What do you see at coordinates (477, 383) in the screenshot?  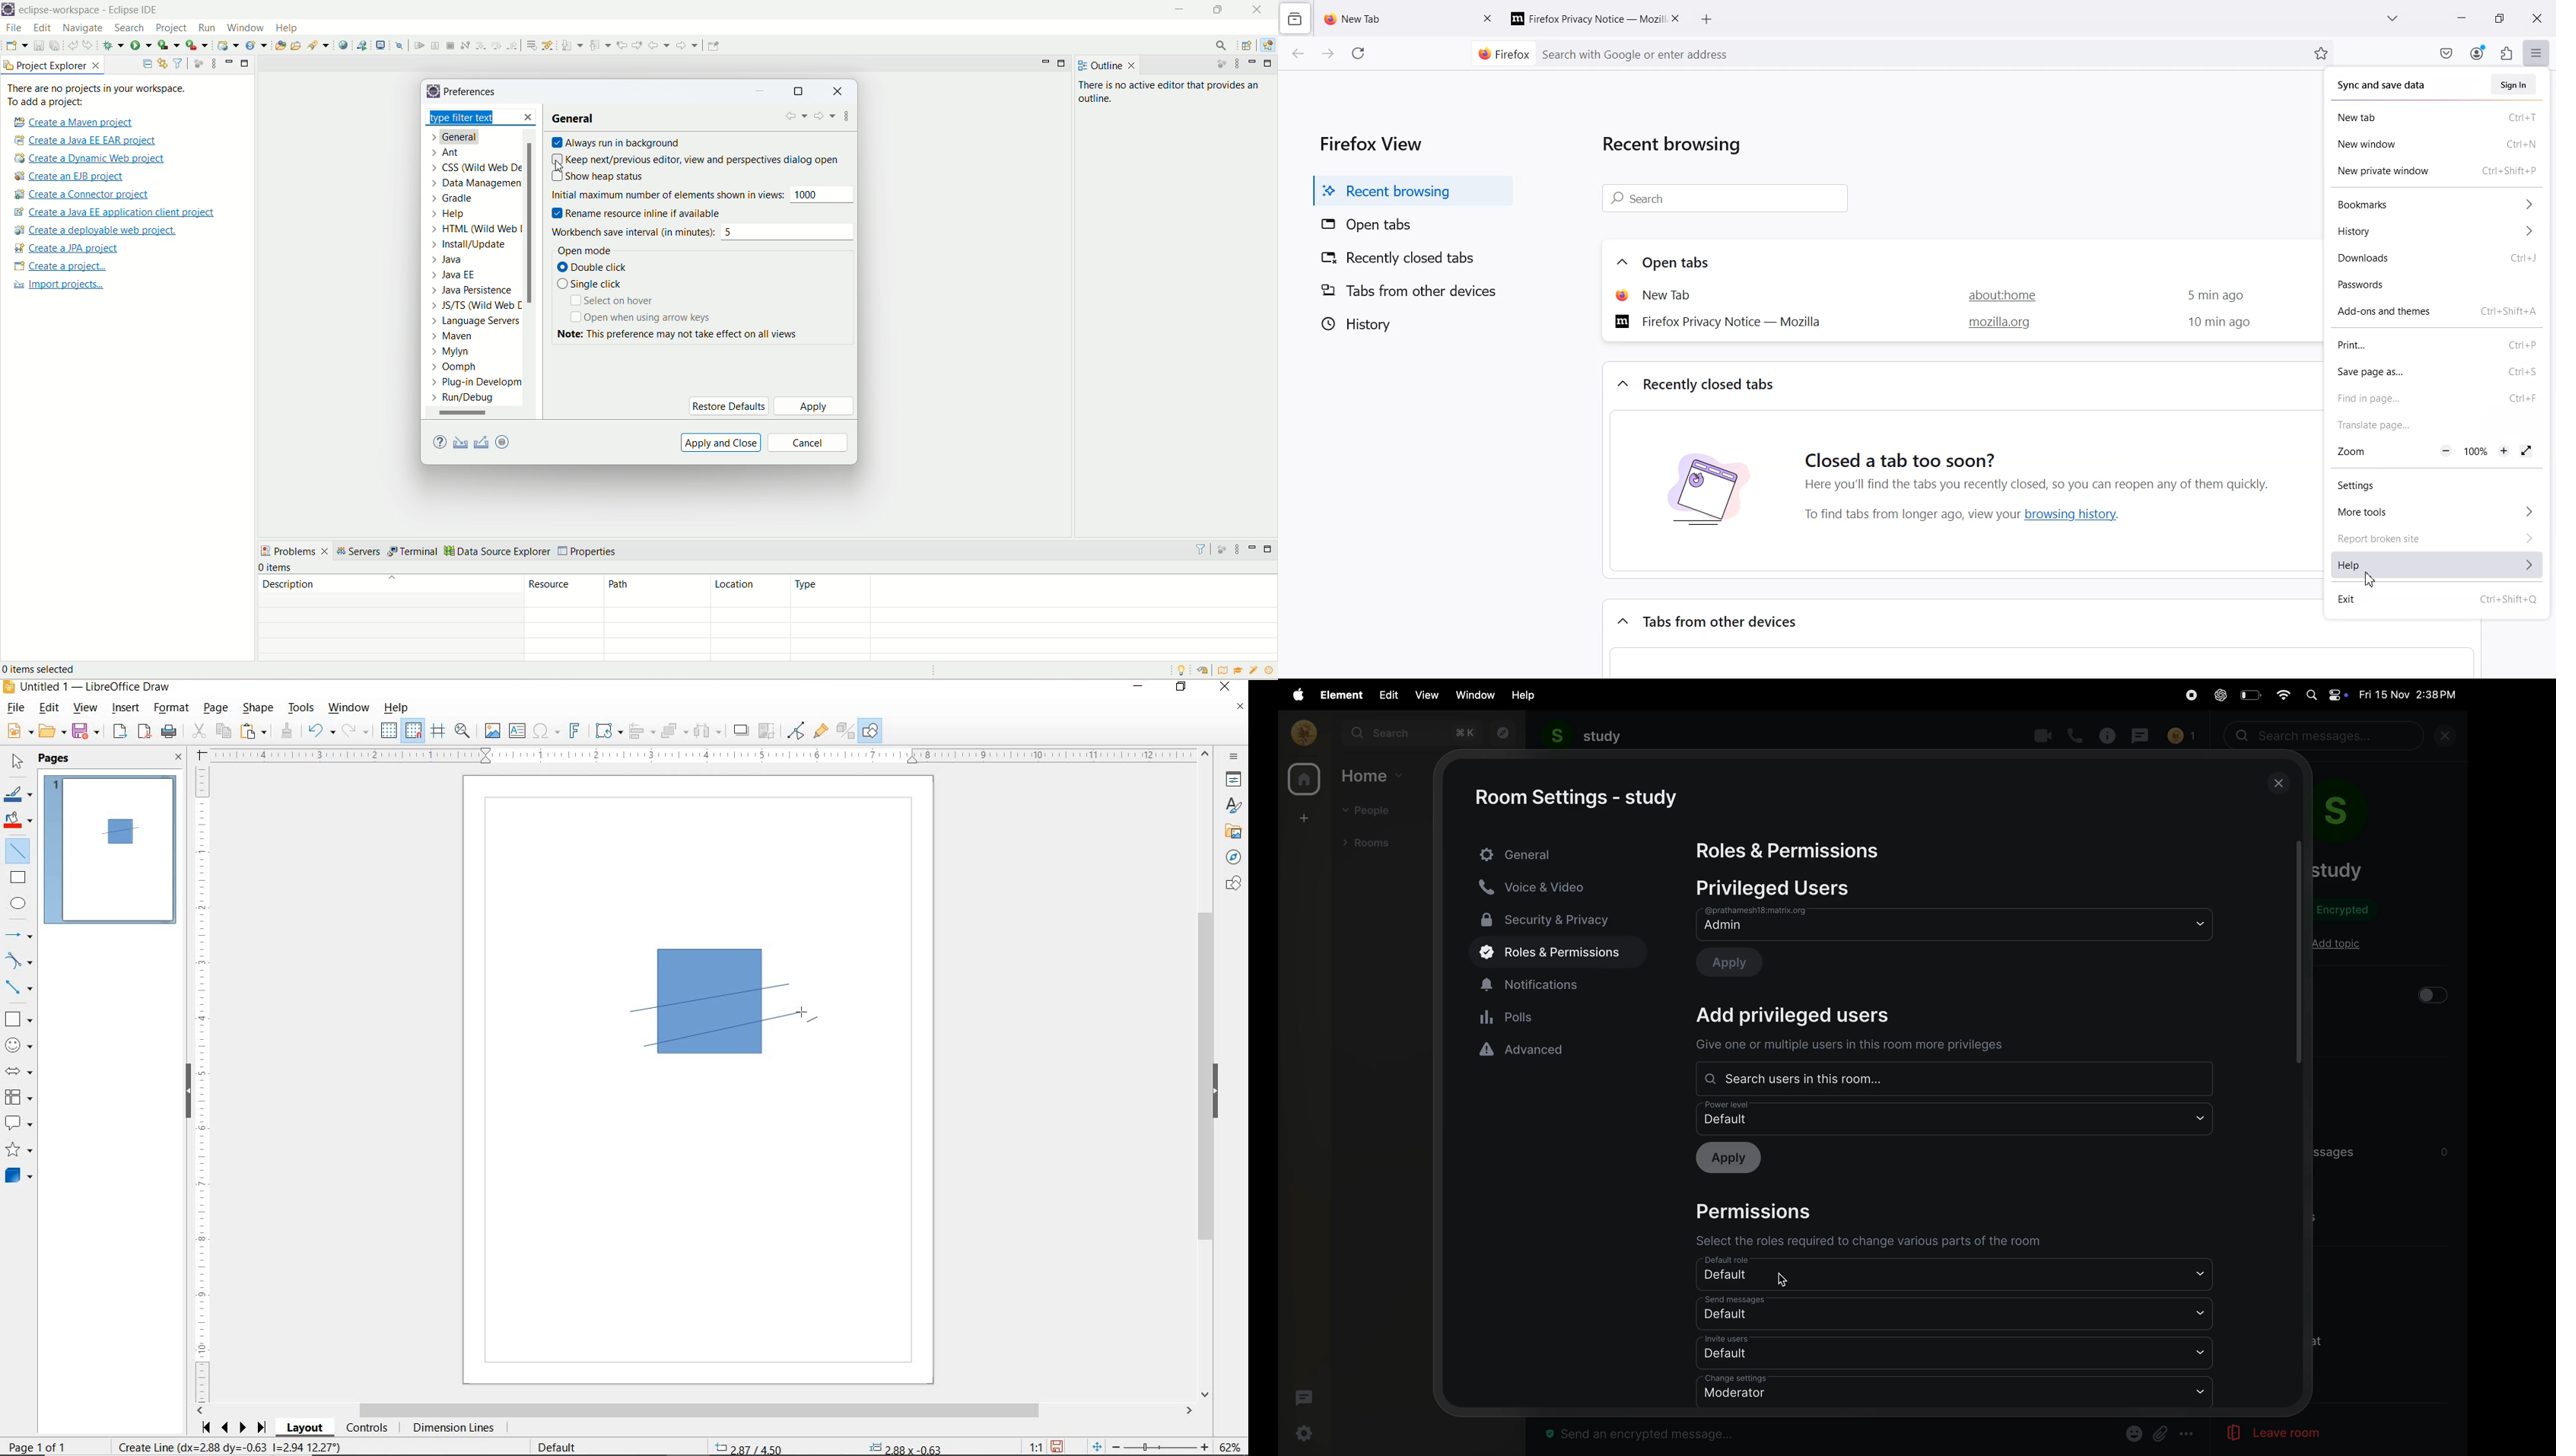 I see `plug-in development` at bounding box center [477, 383].